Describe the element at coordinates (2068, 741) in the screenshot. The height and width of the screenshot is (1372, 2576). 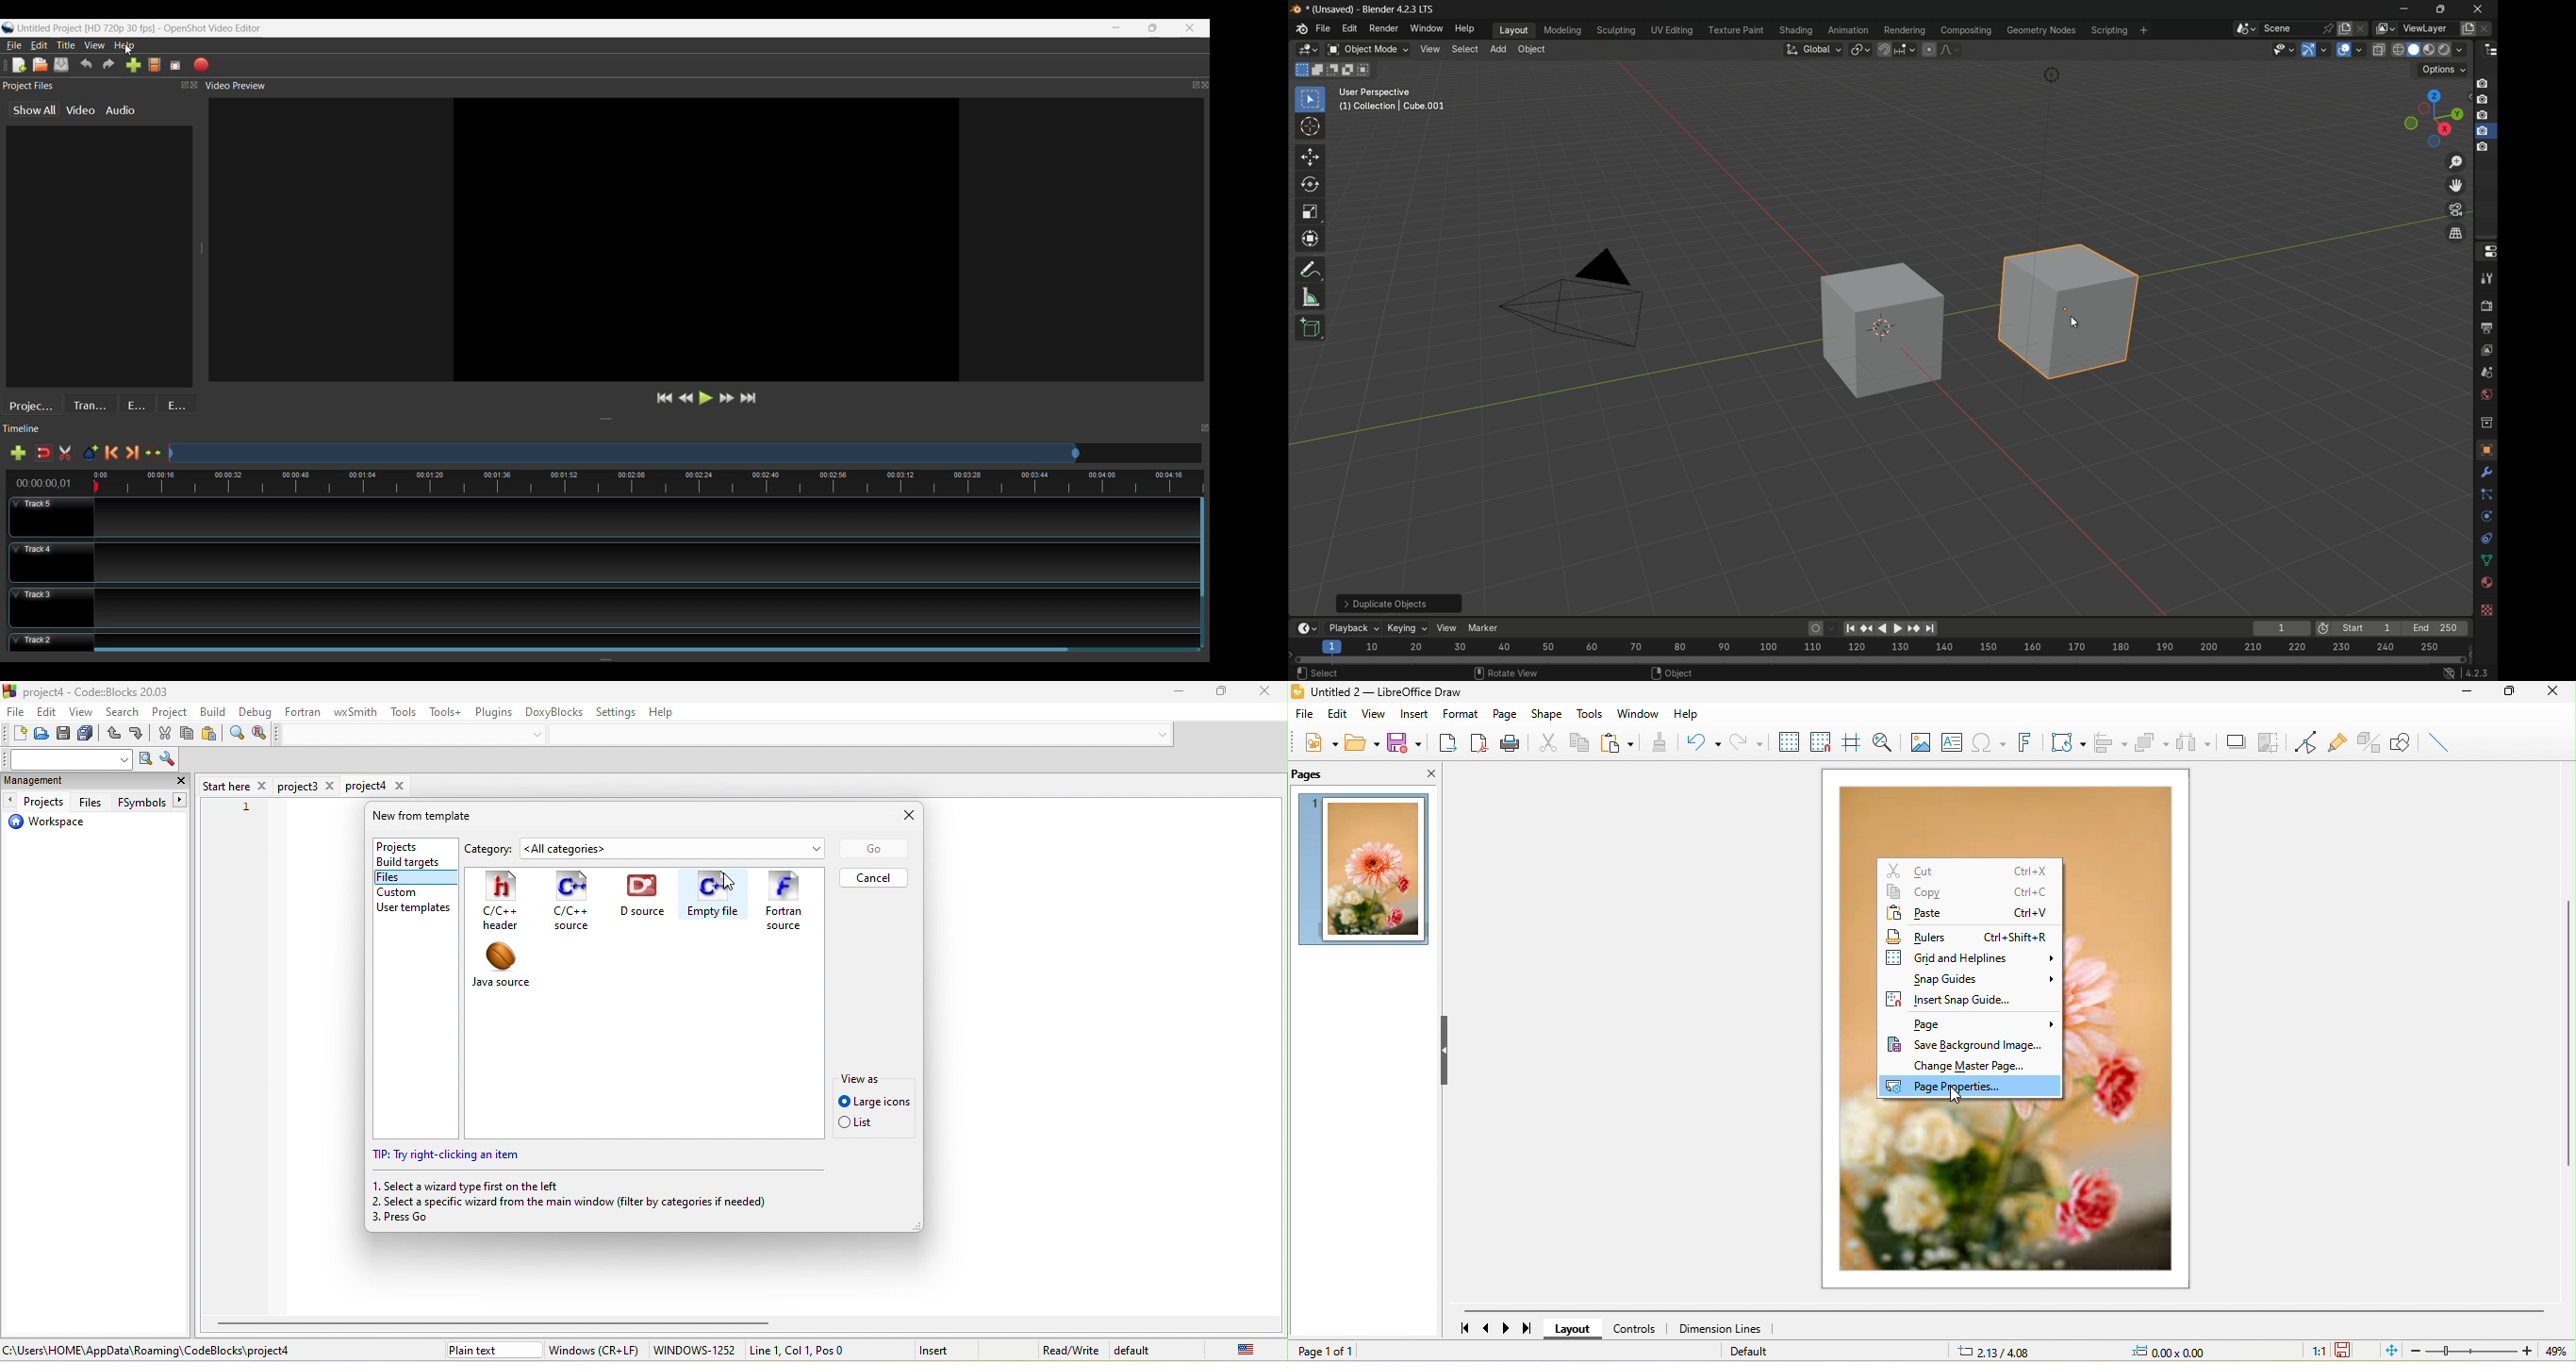
I see `transformation` at that location.